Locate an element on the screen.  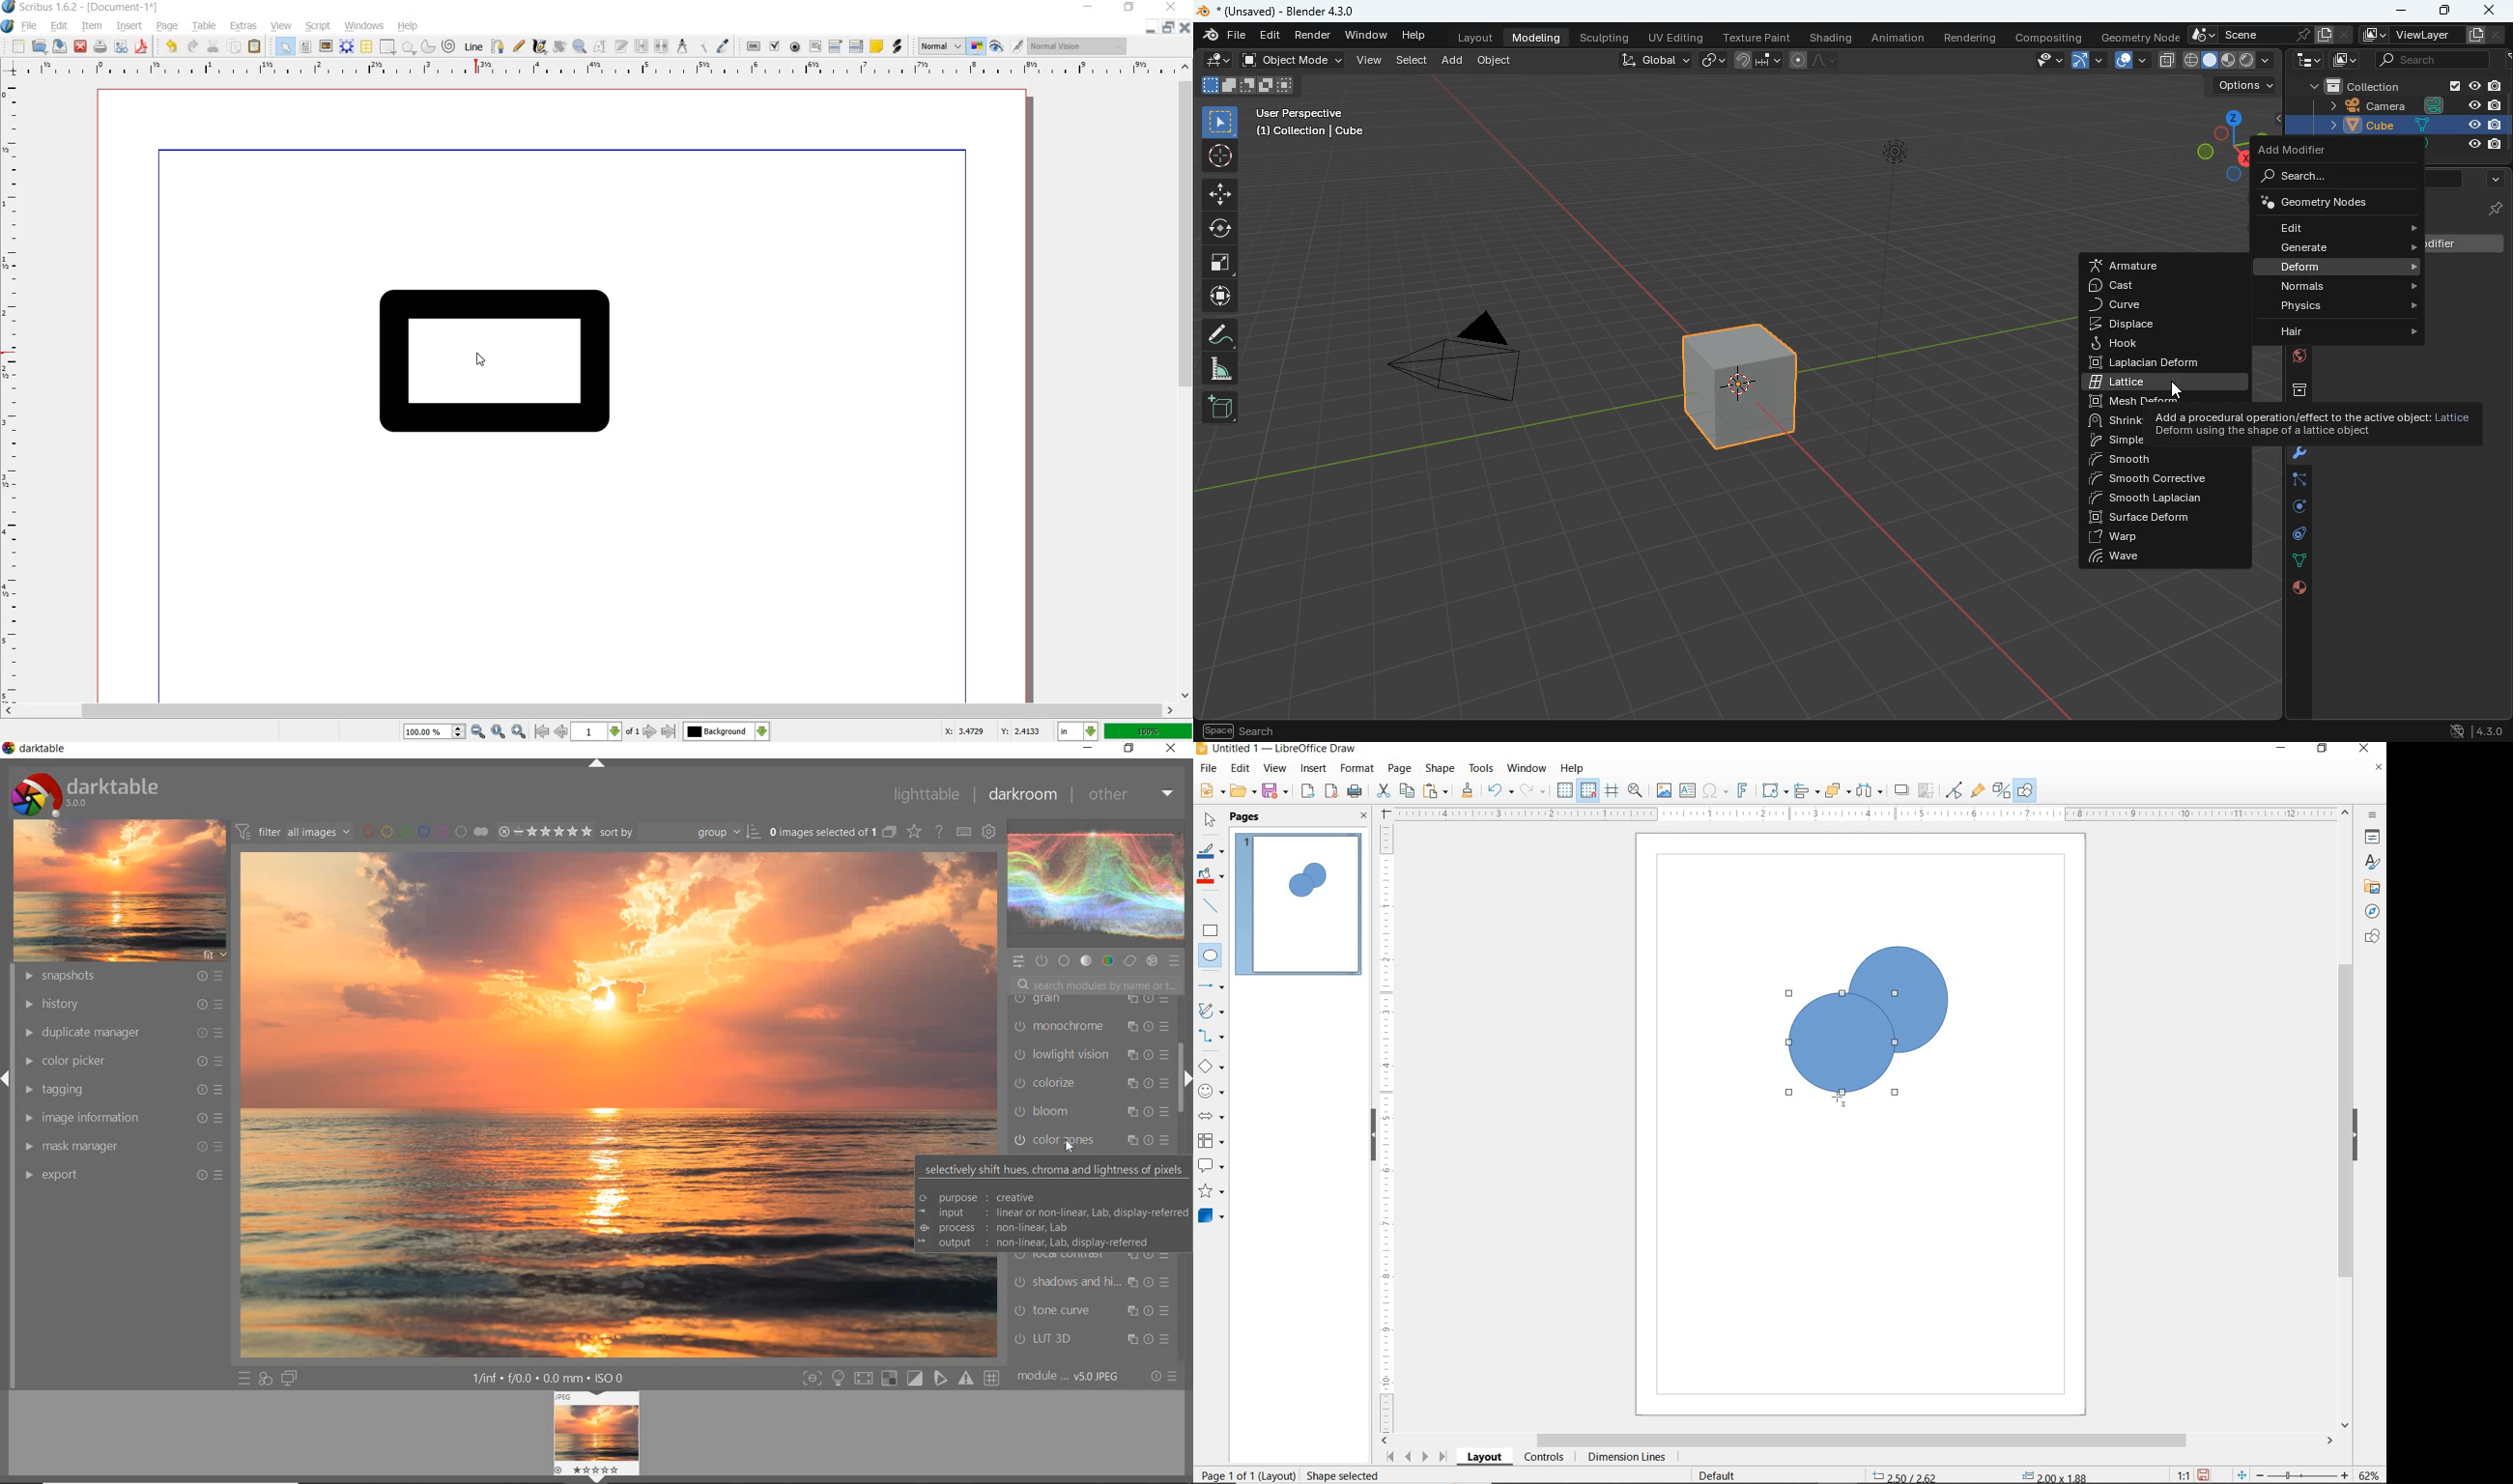
FILE is located at coordinates (1210, 770).